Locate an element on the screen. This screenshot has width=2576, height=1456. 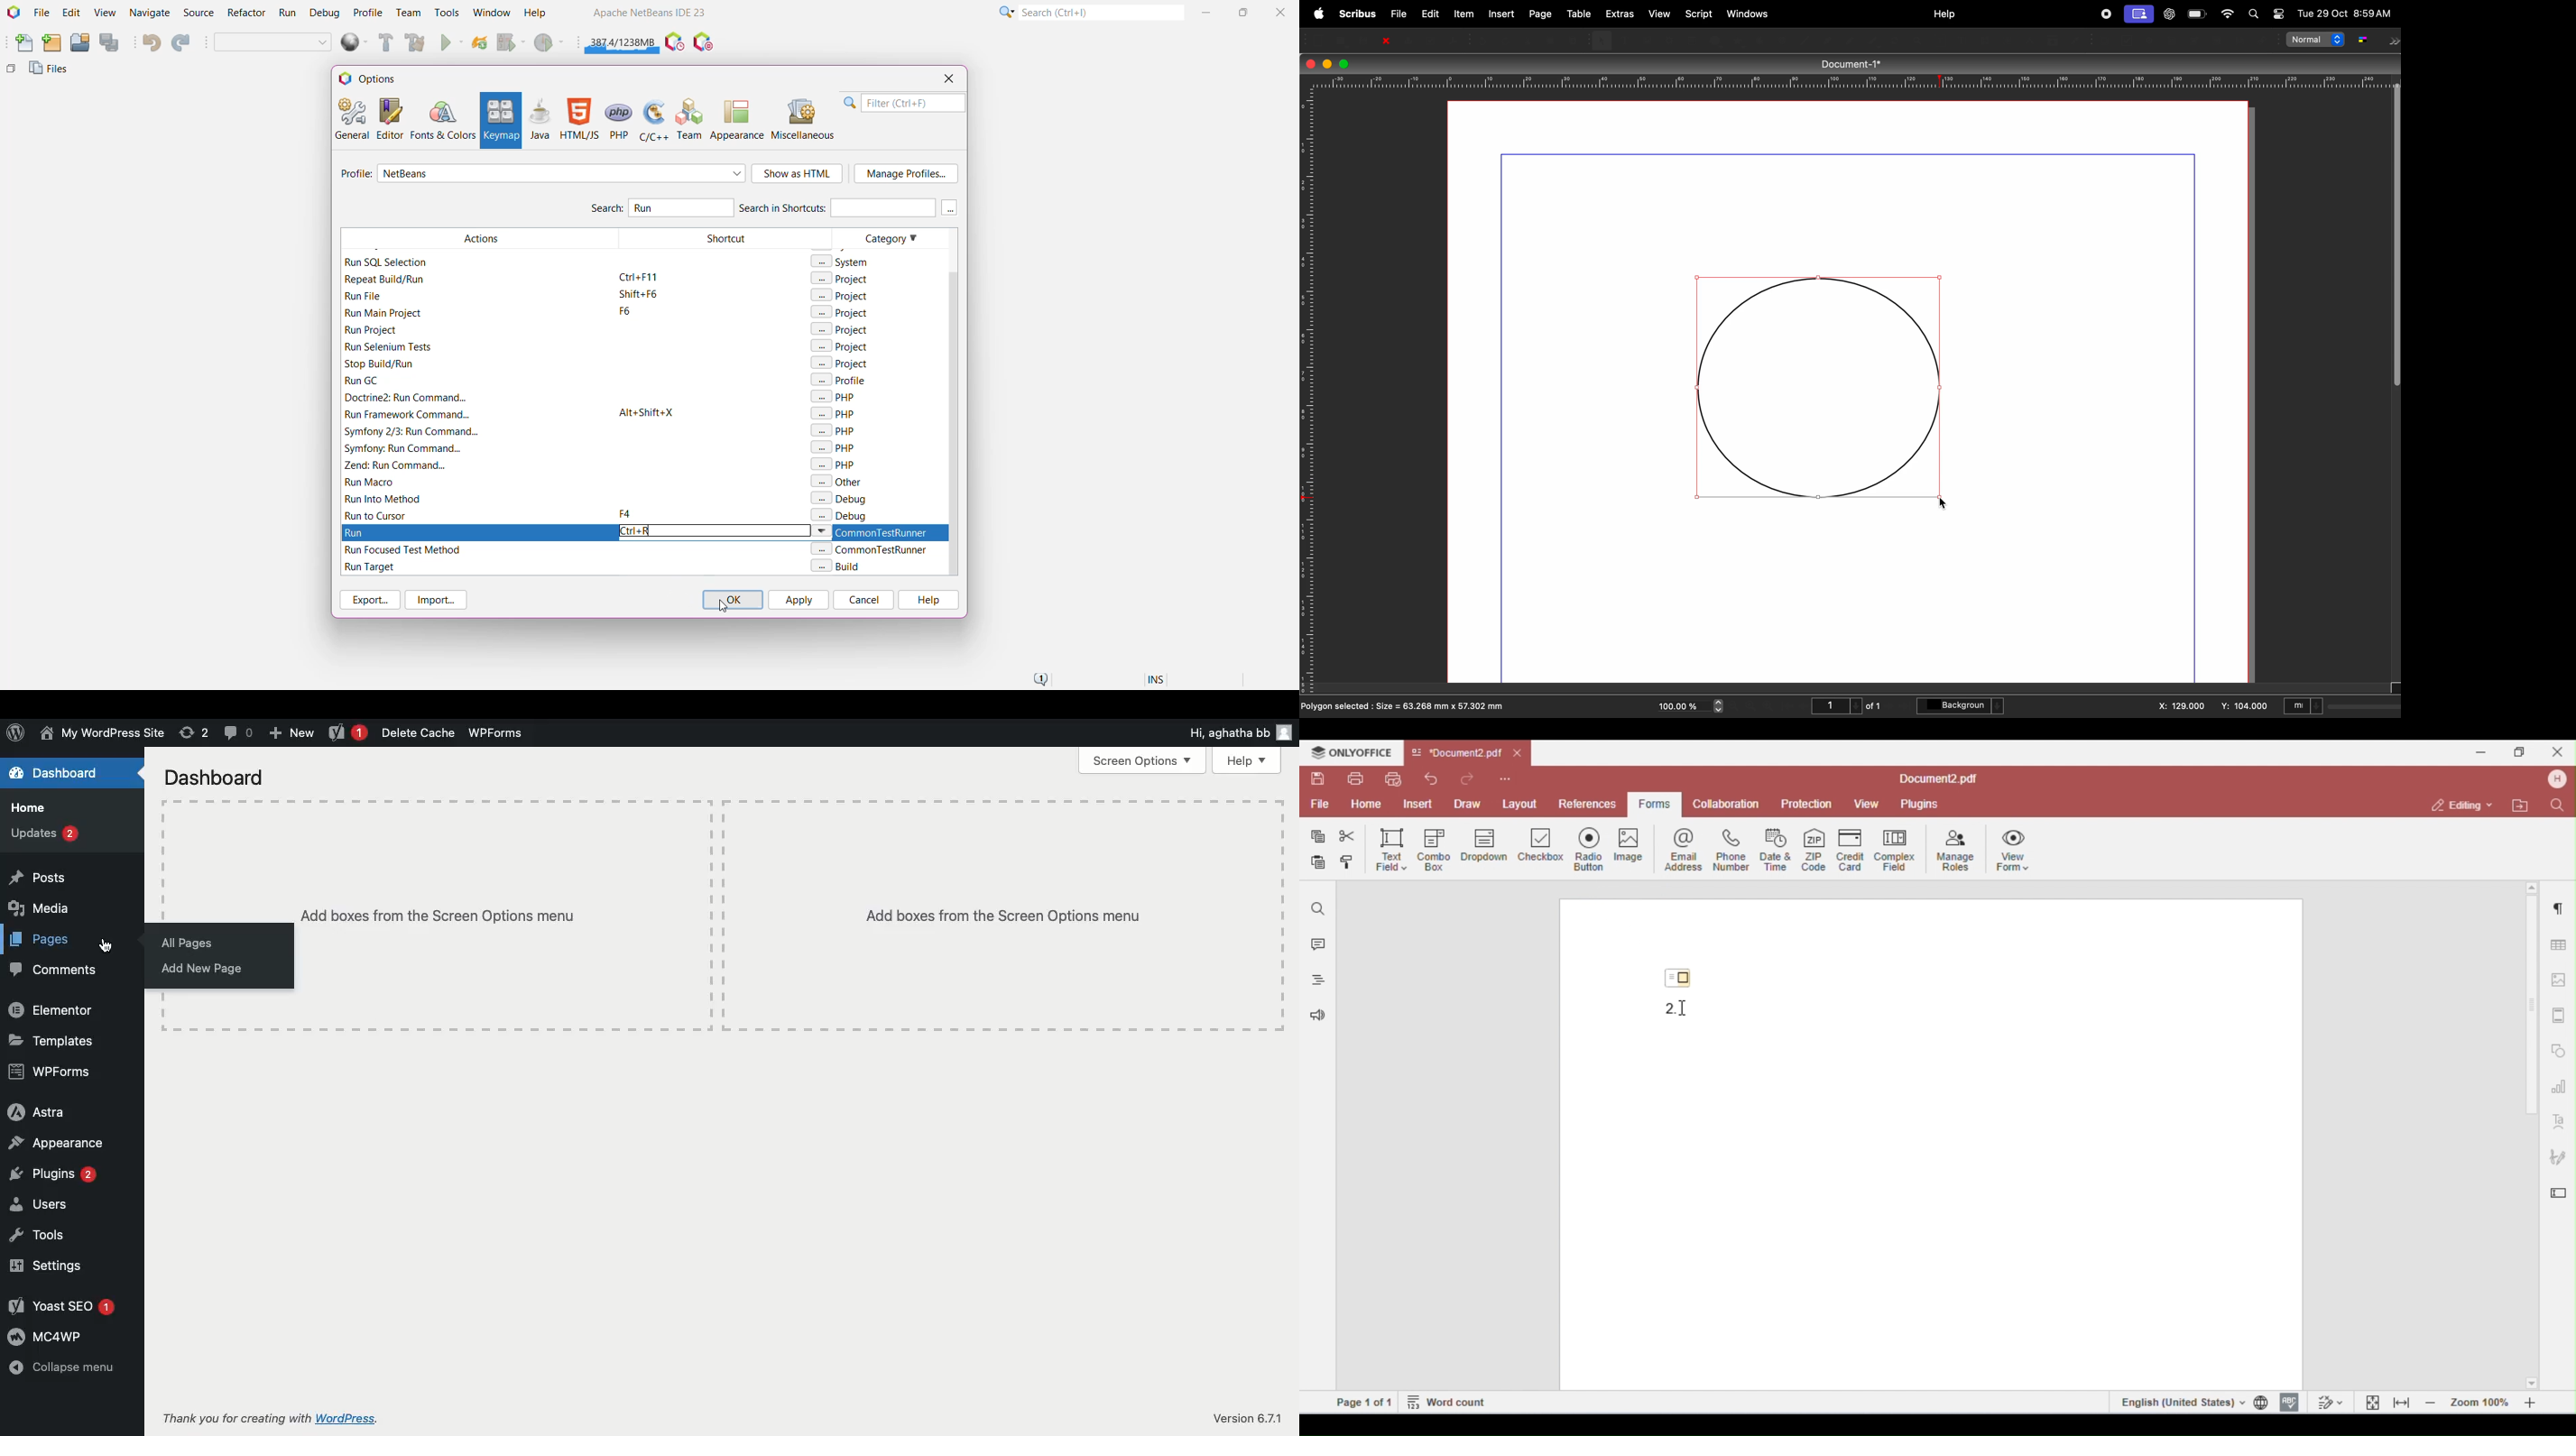
Paste is located at coordinates (1575, 39).